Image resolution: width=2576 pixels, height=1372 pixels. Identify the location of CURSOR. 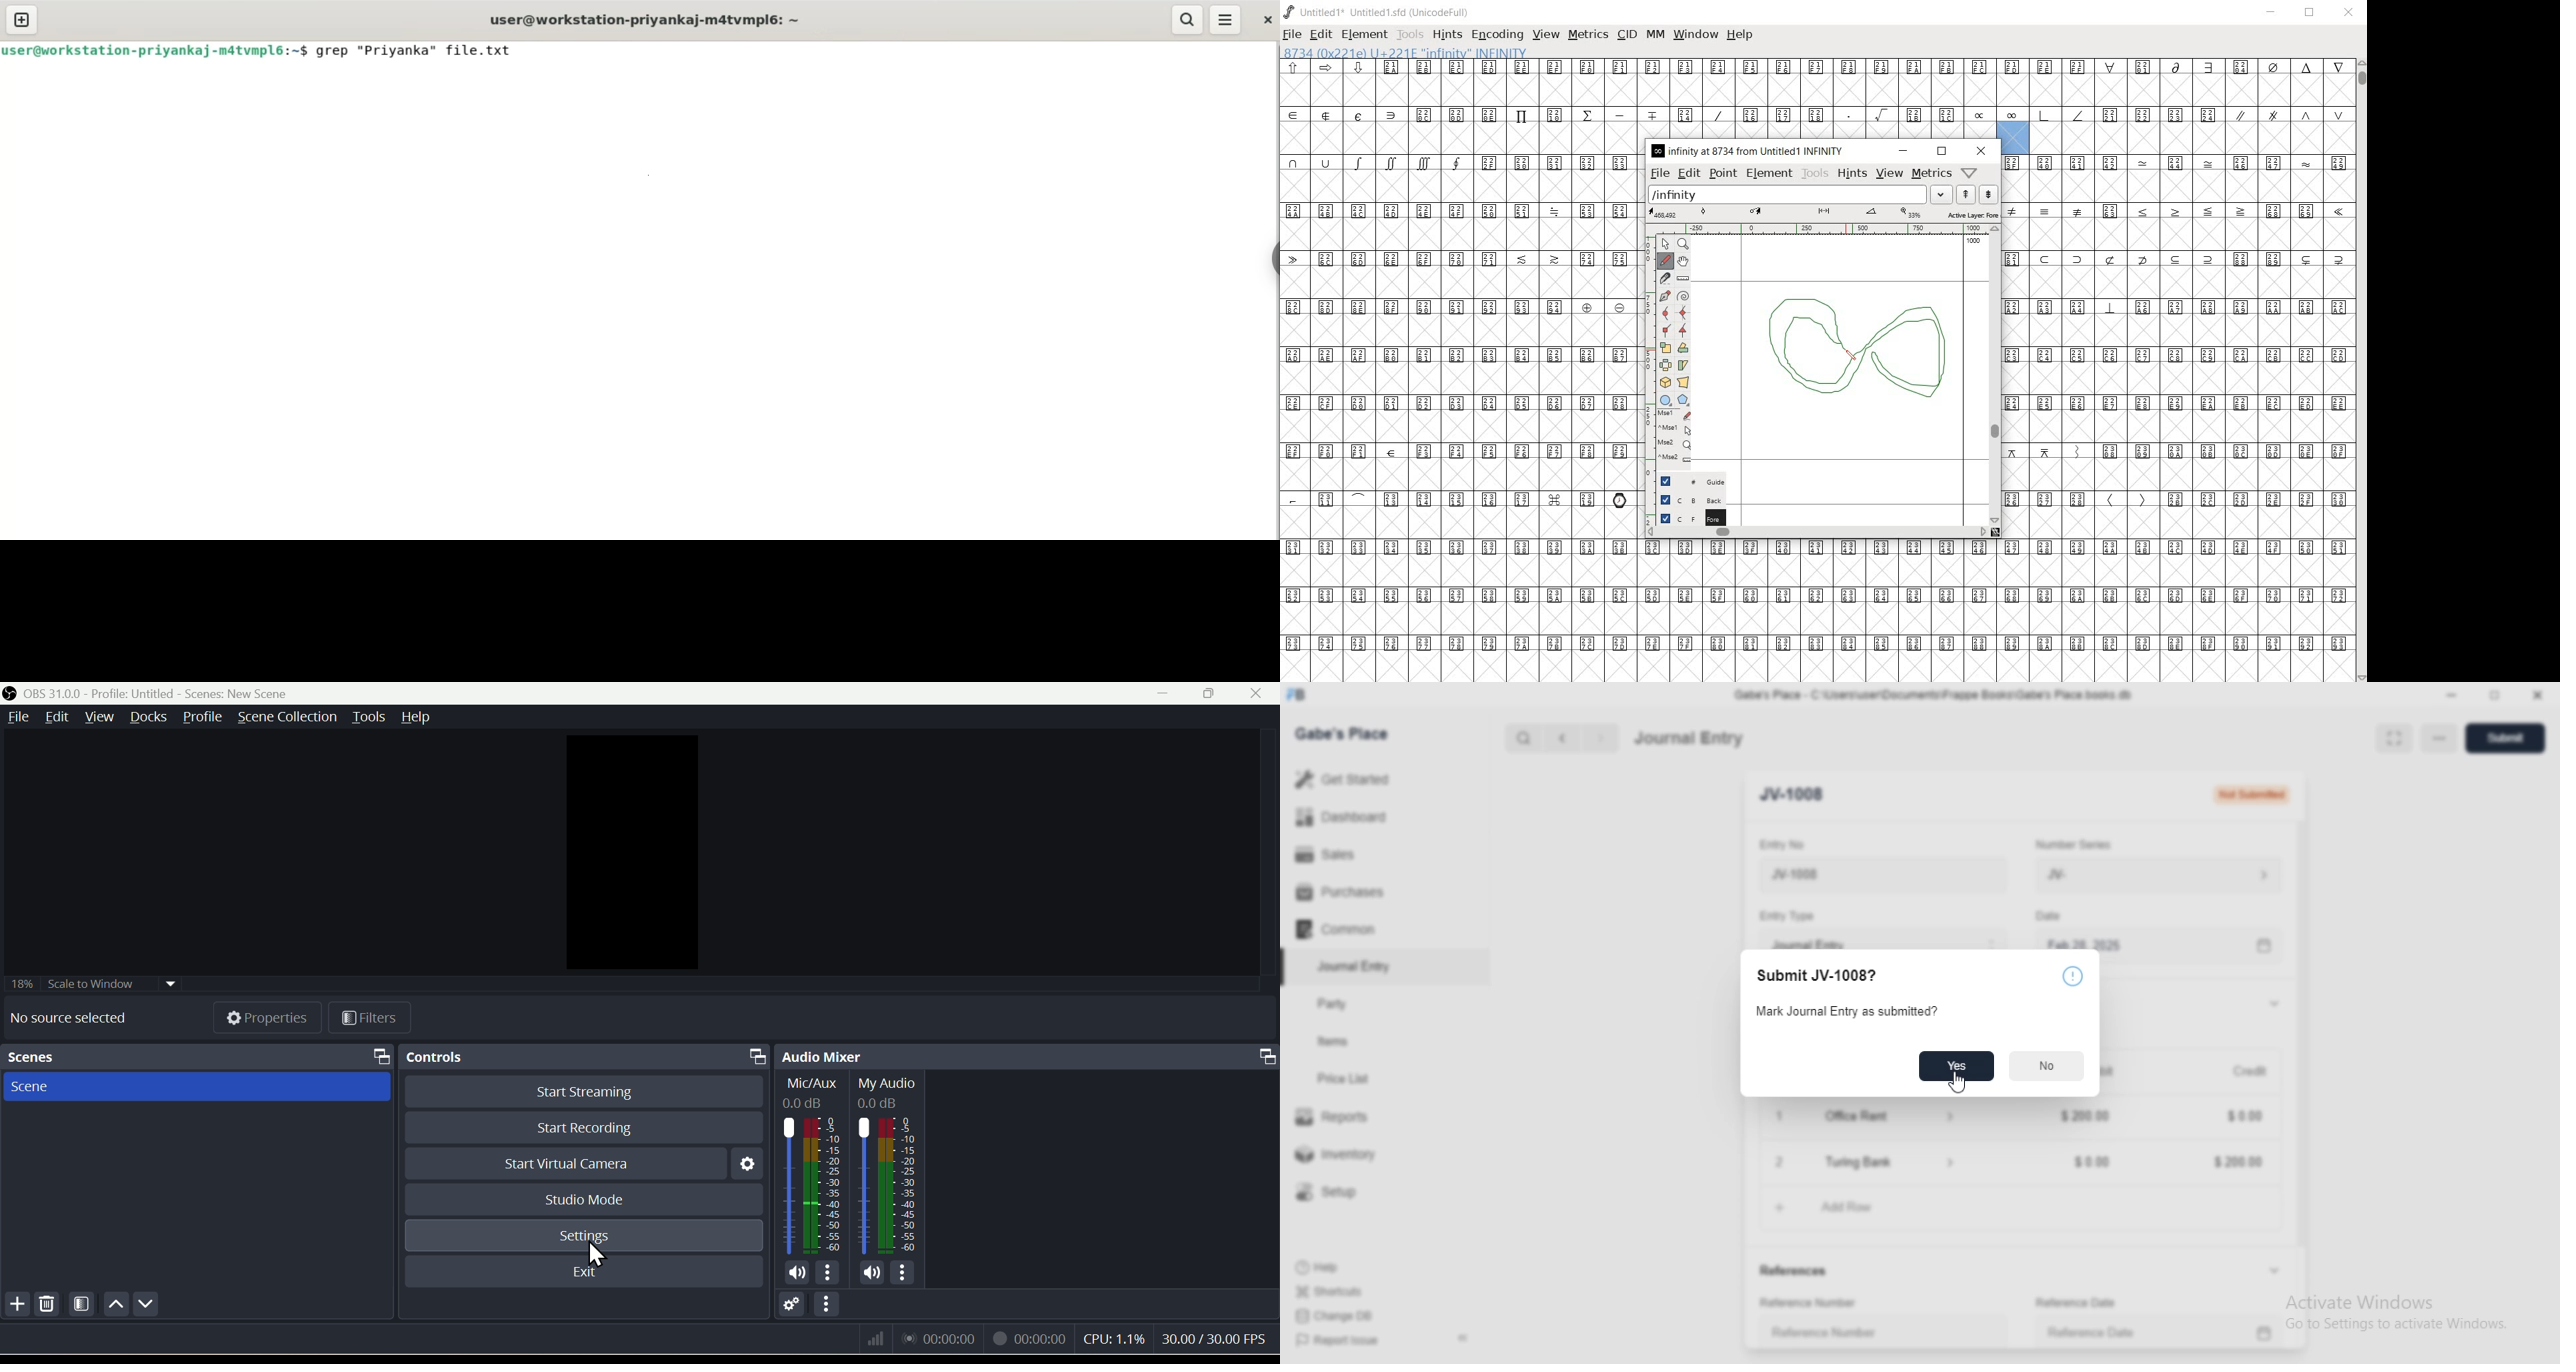
(1962, 1086).